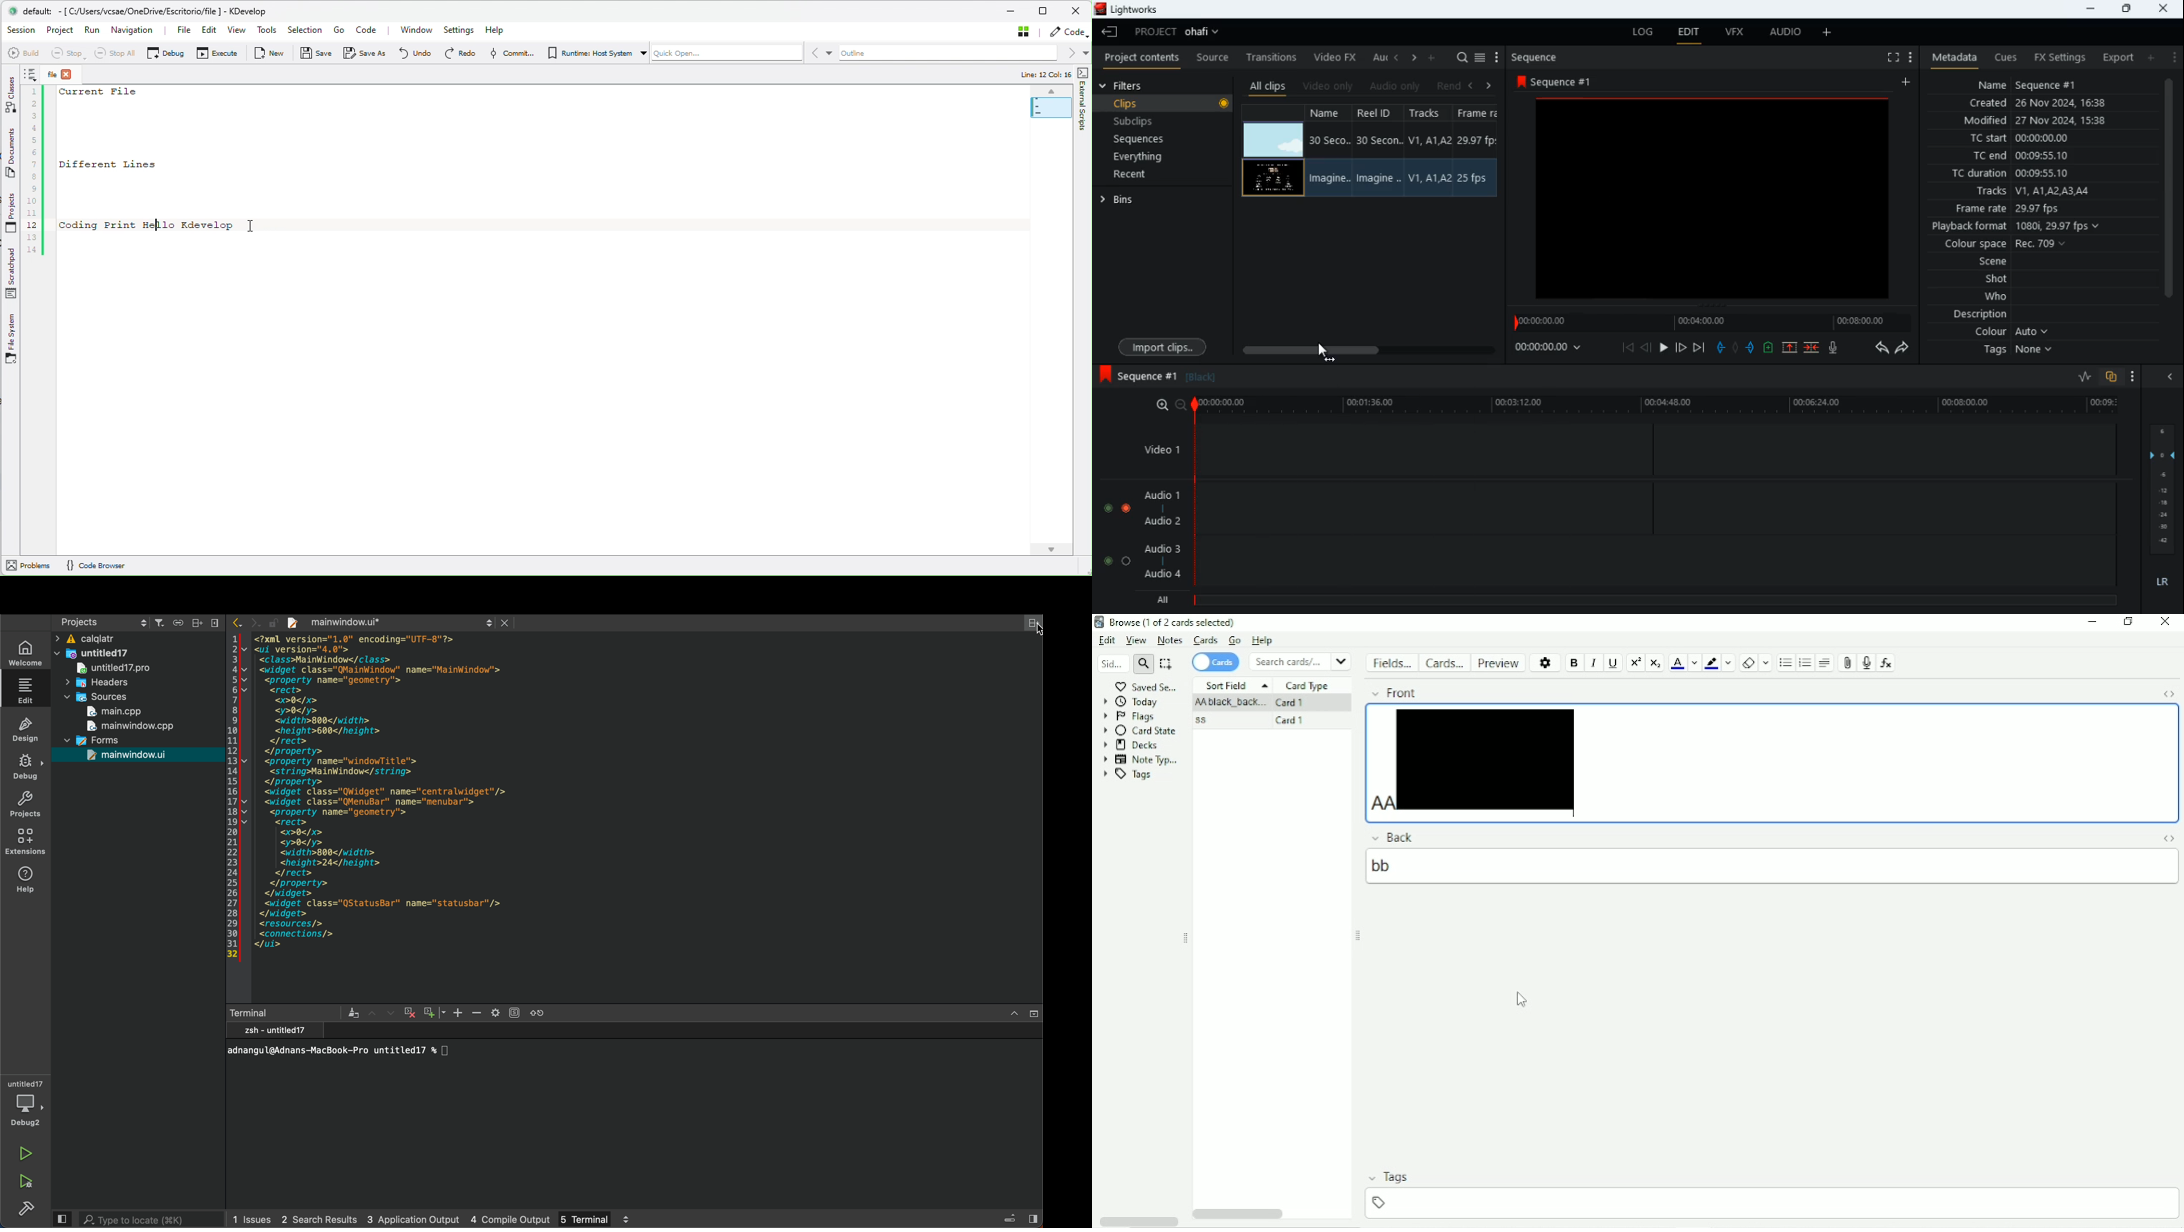 Image resolution: width=2184 pixels, height=1232 pixels. I want to click on leave, so click(1110, 30).